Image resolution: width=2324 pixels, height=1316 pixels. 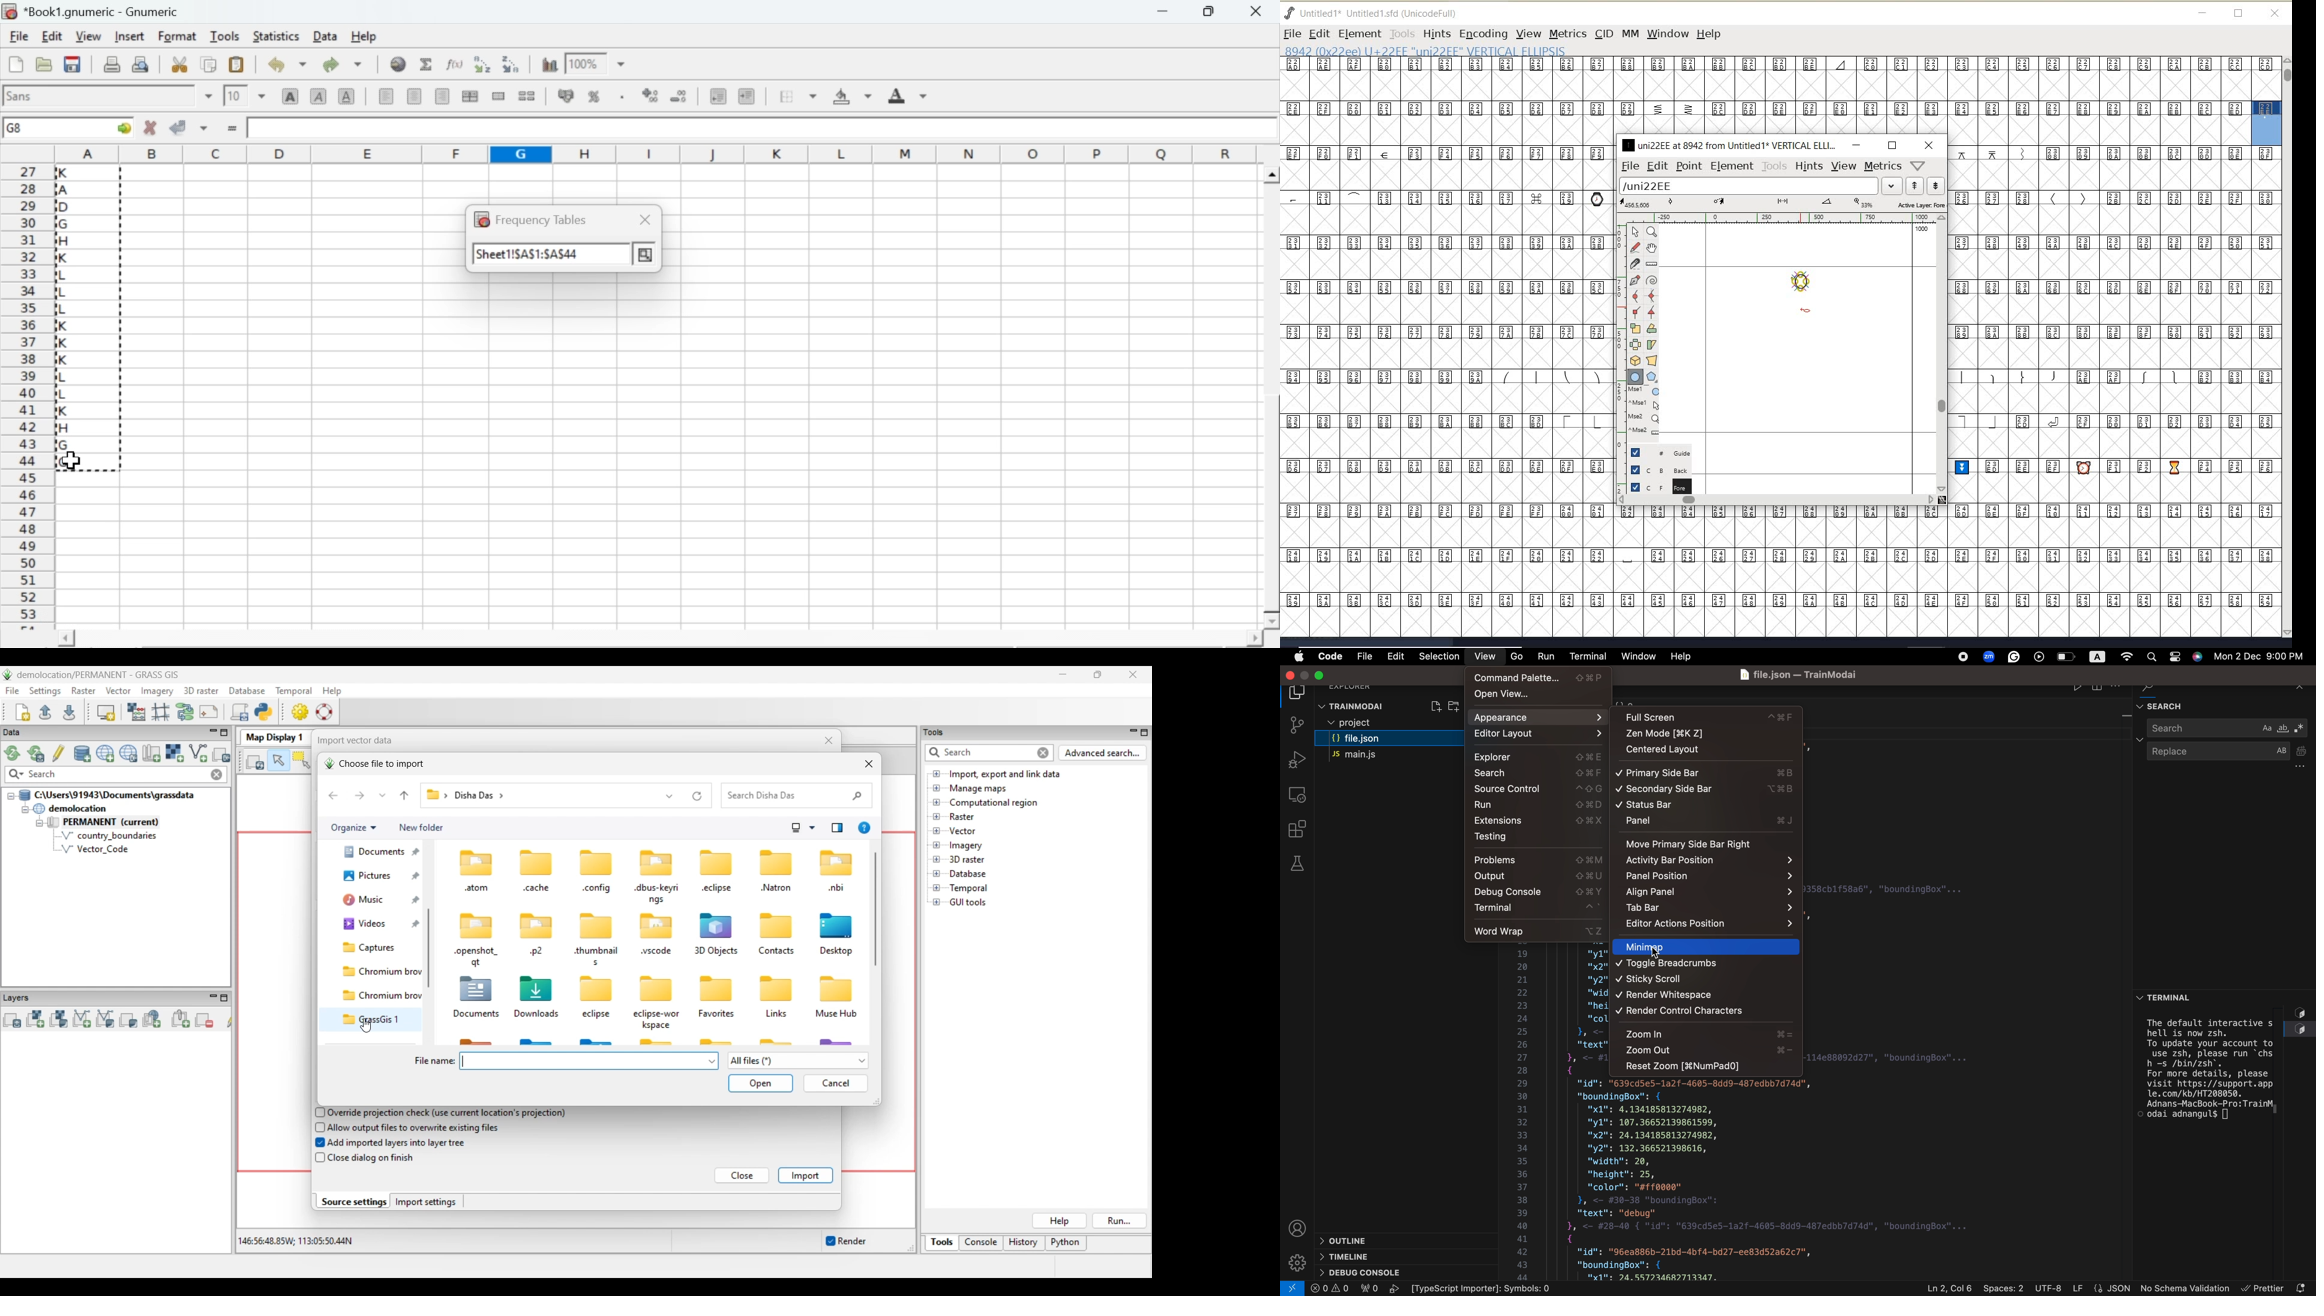 I want to click on TOOLS, so click(x=1402, y=34).